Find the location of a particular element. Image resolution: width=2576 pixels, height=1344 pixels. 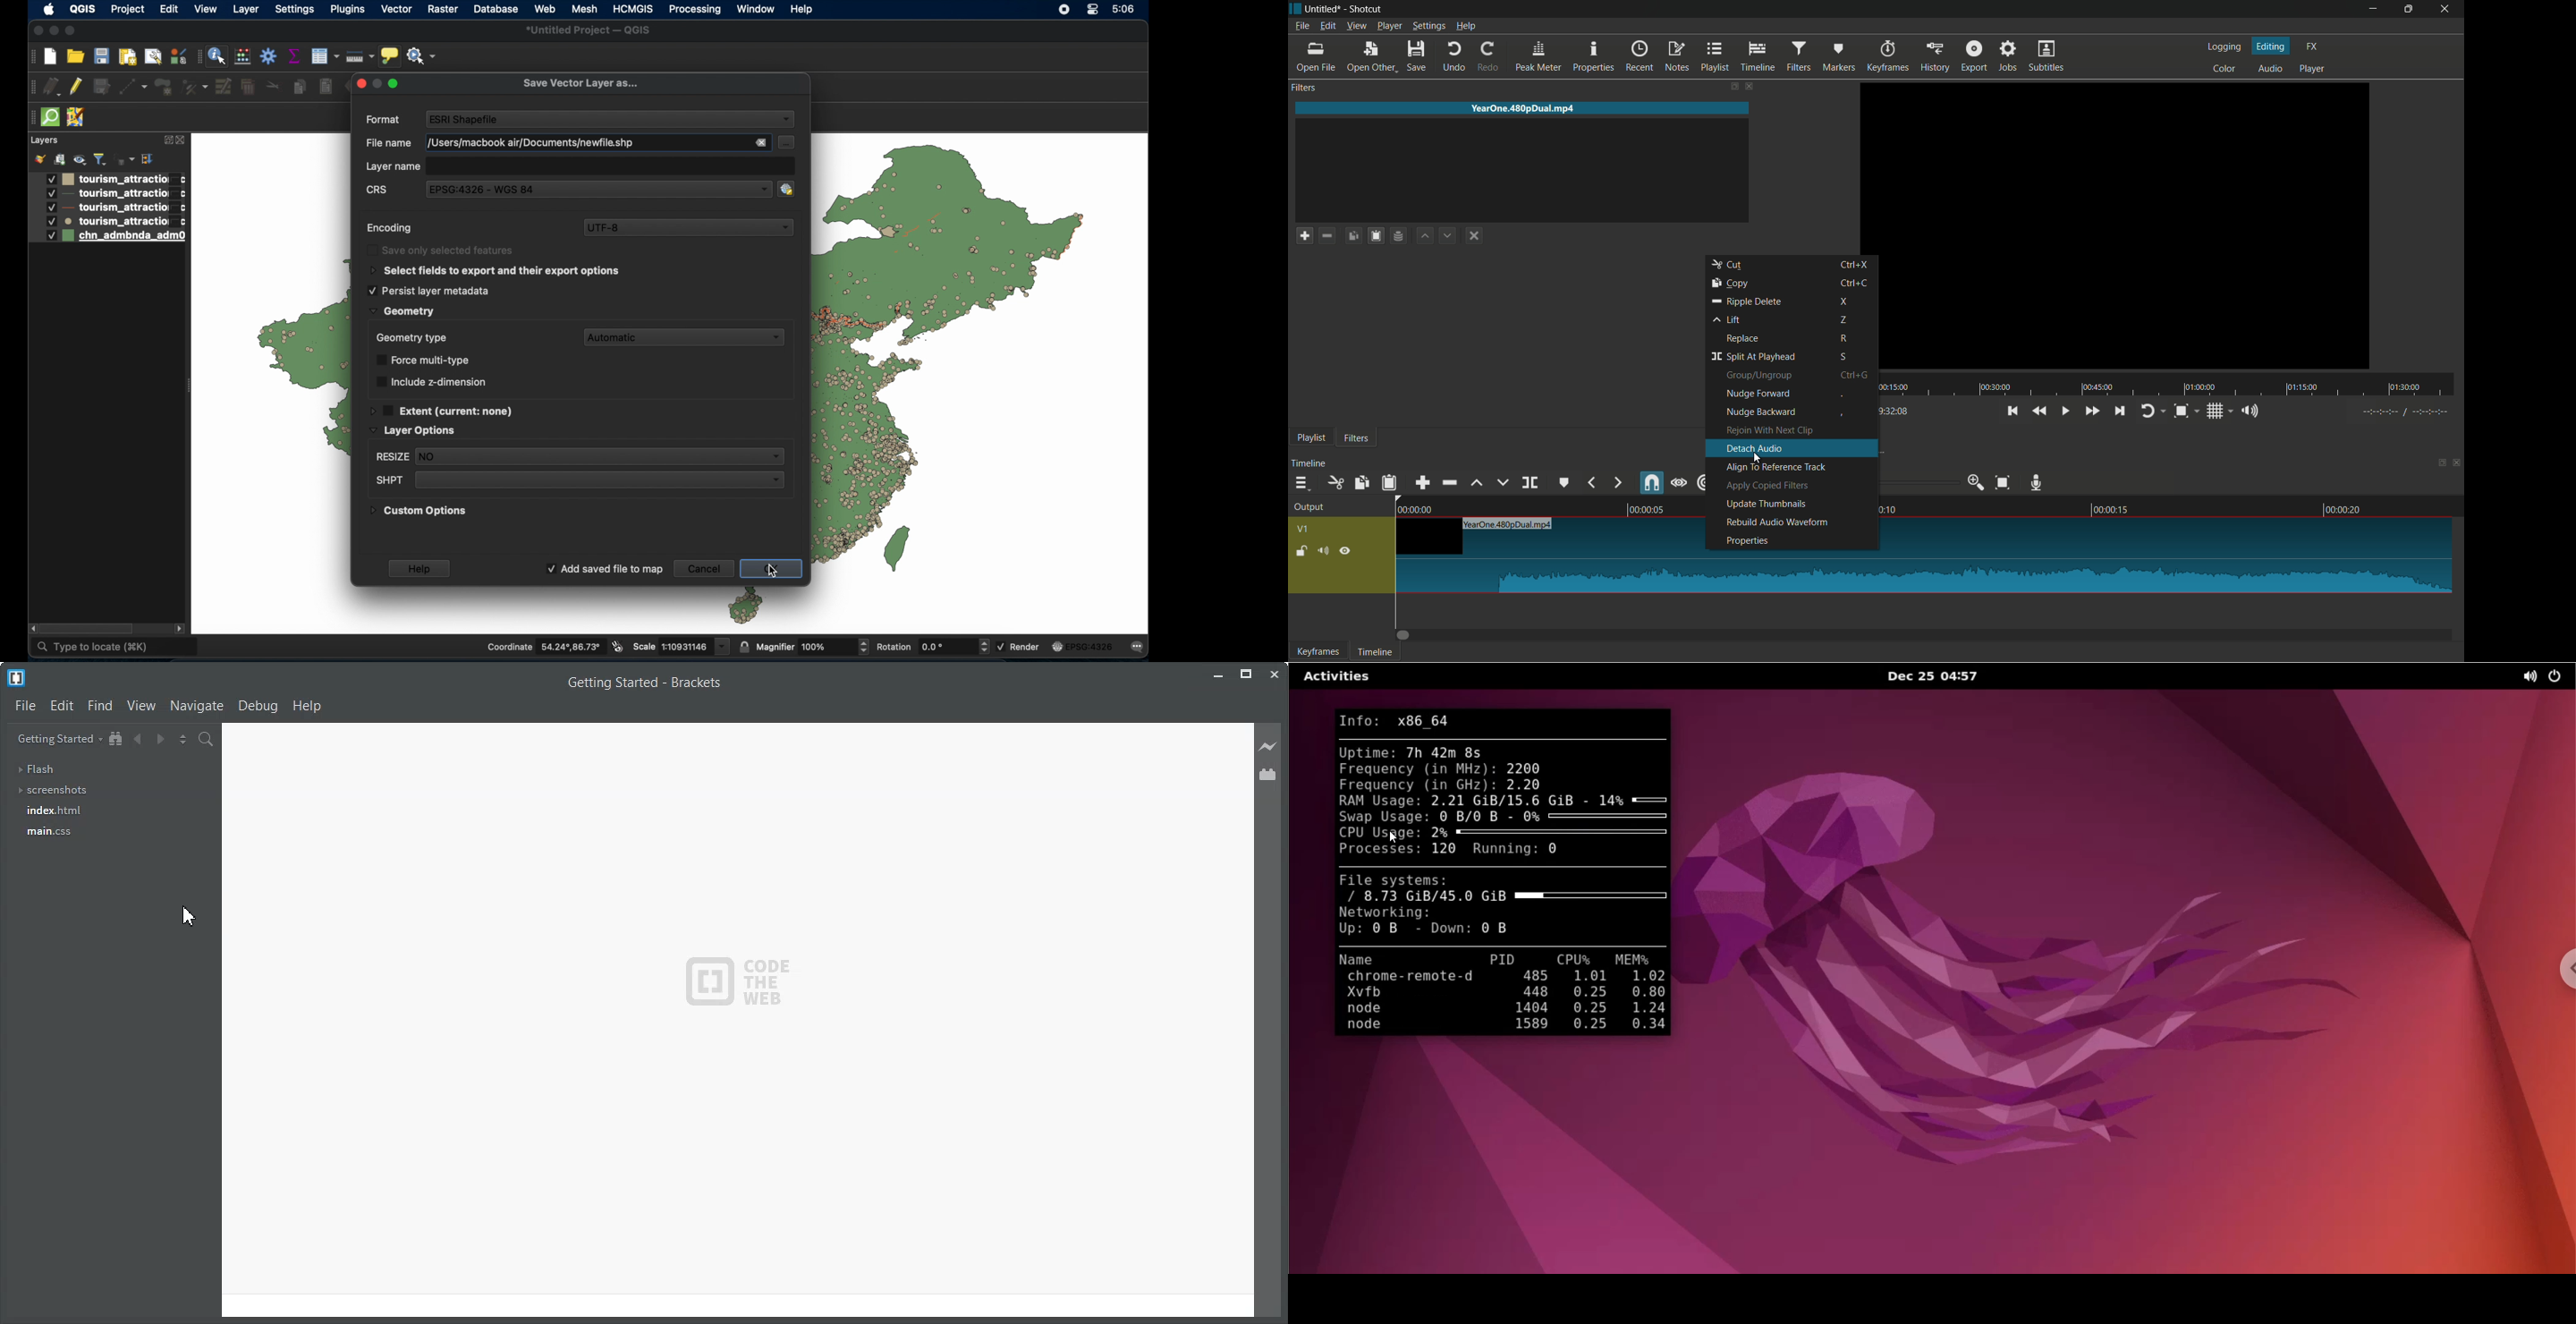

00:00:20 is located at coordinates (2344, 510).